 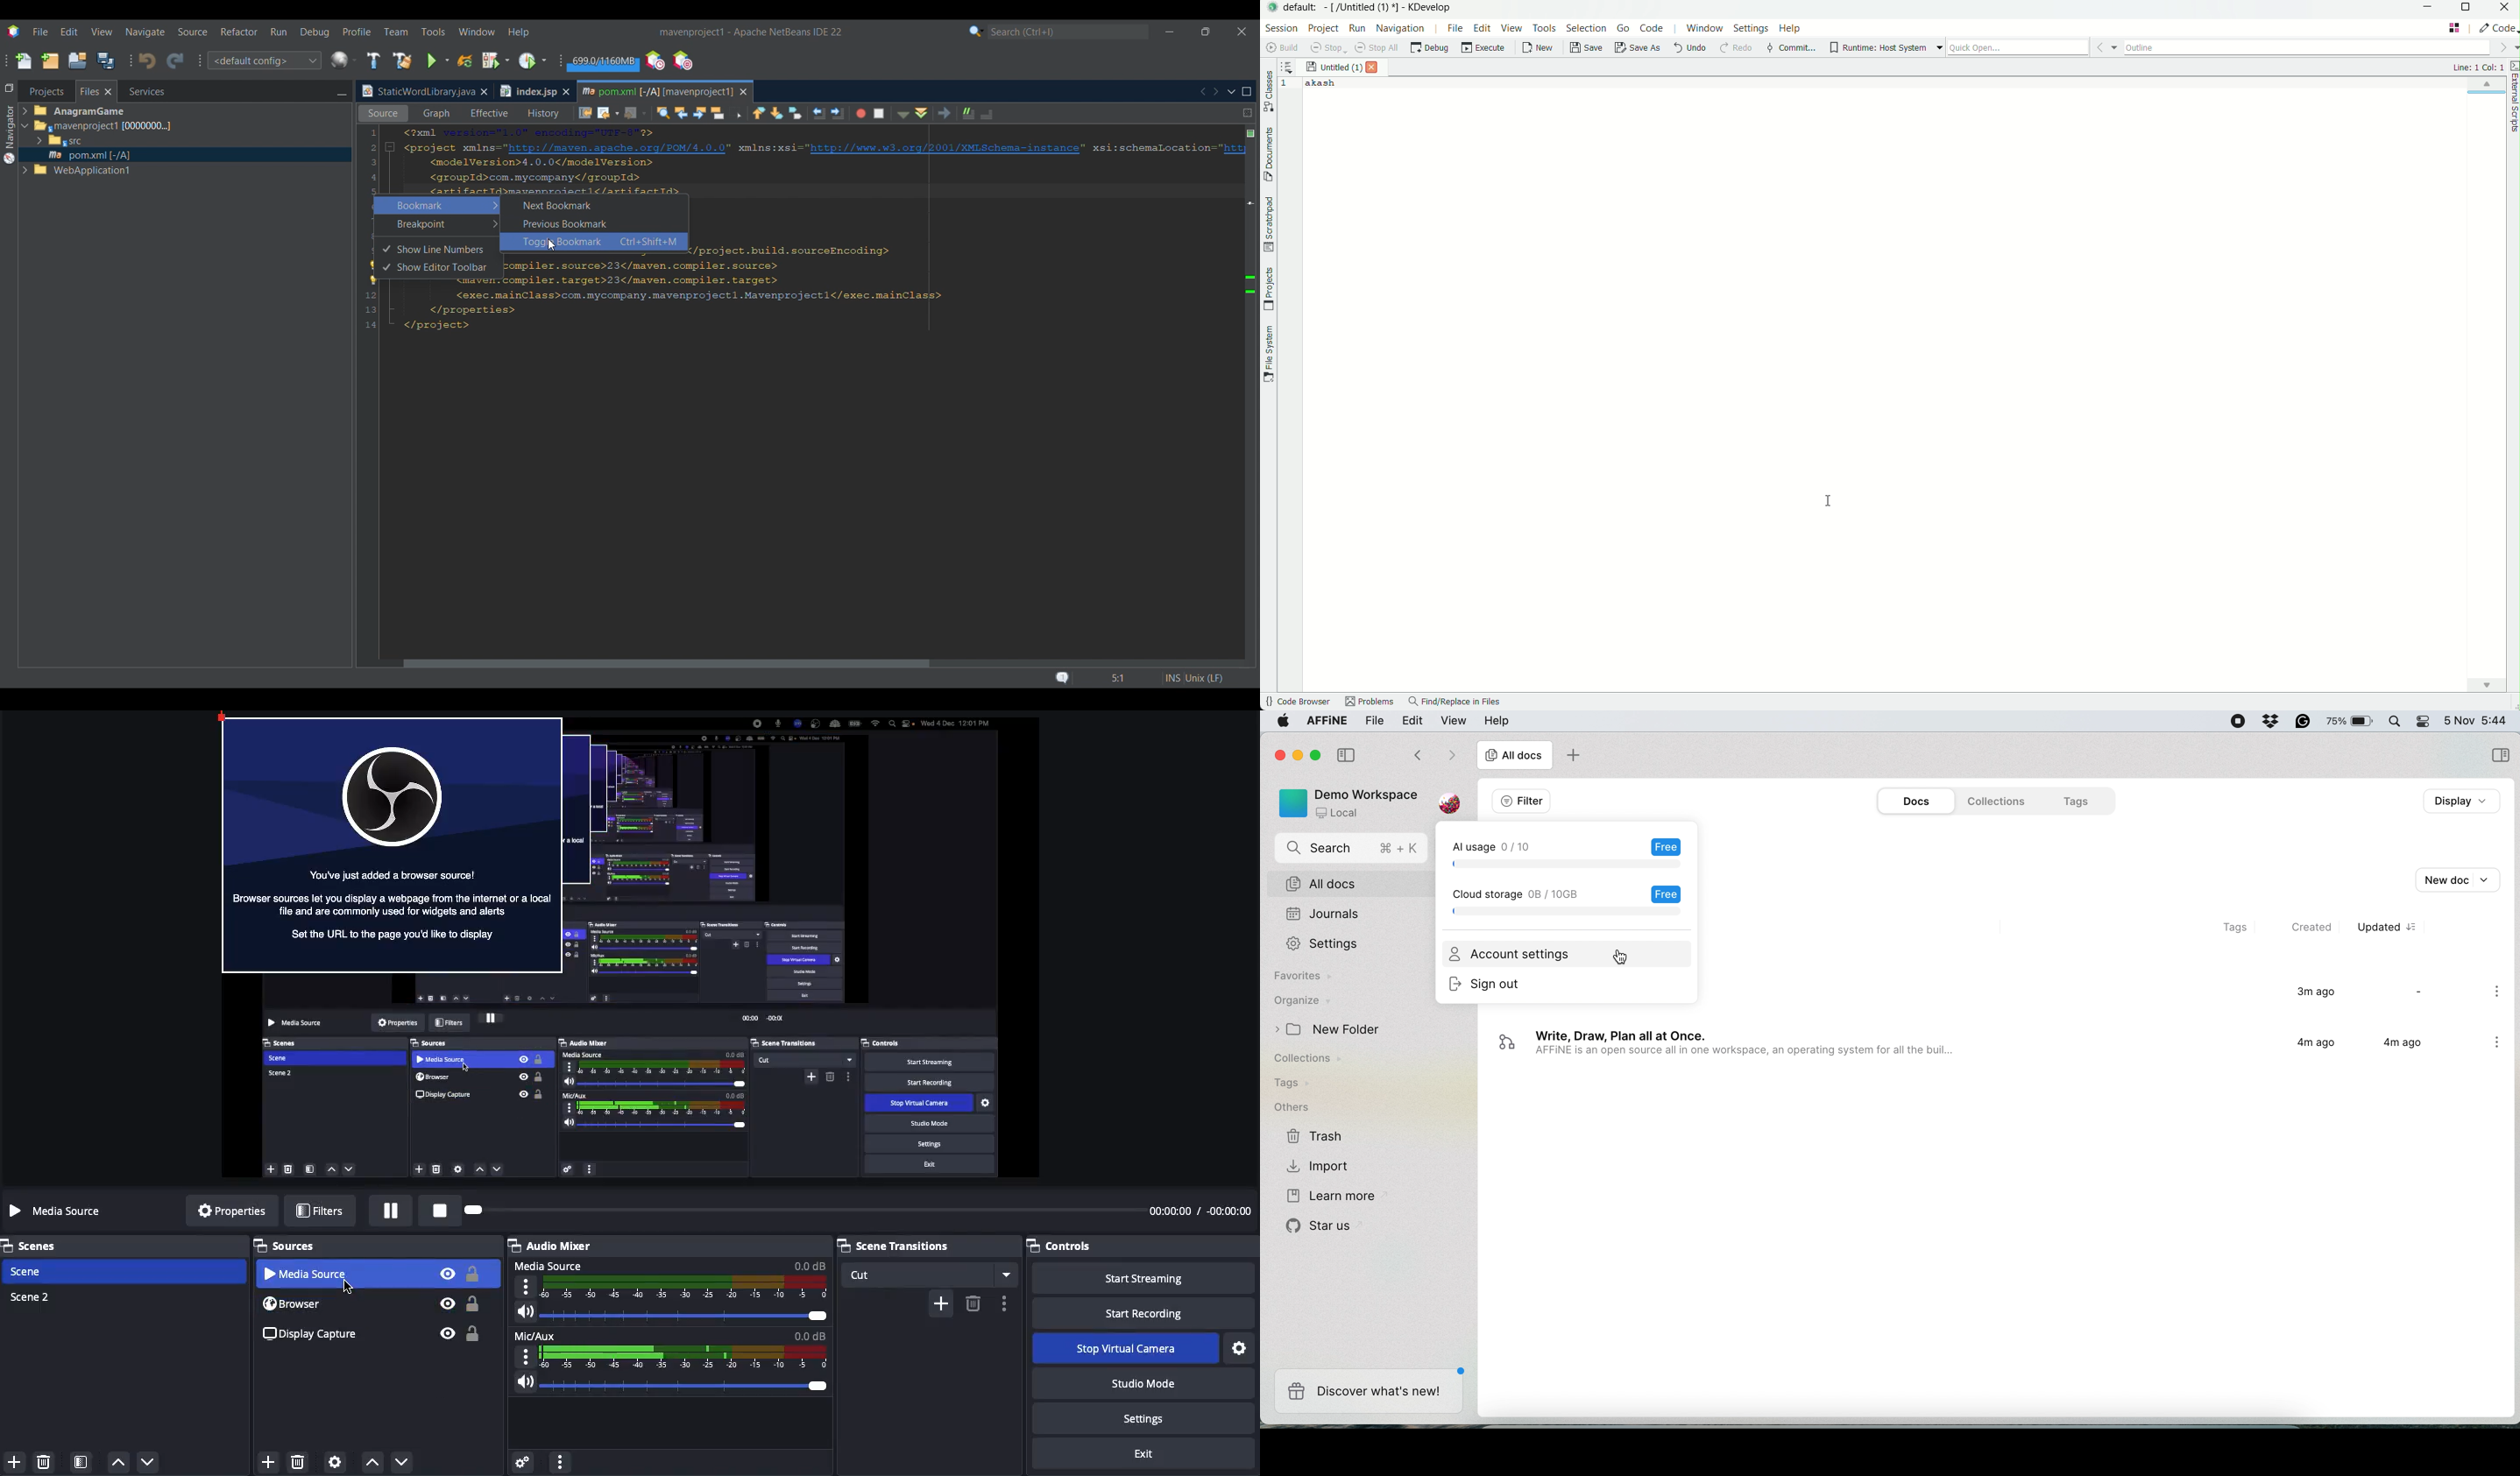 What do you see at coordinates (1413, 720) in the screenshot?
I see `edit` at bounding box center [1413, 720].